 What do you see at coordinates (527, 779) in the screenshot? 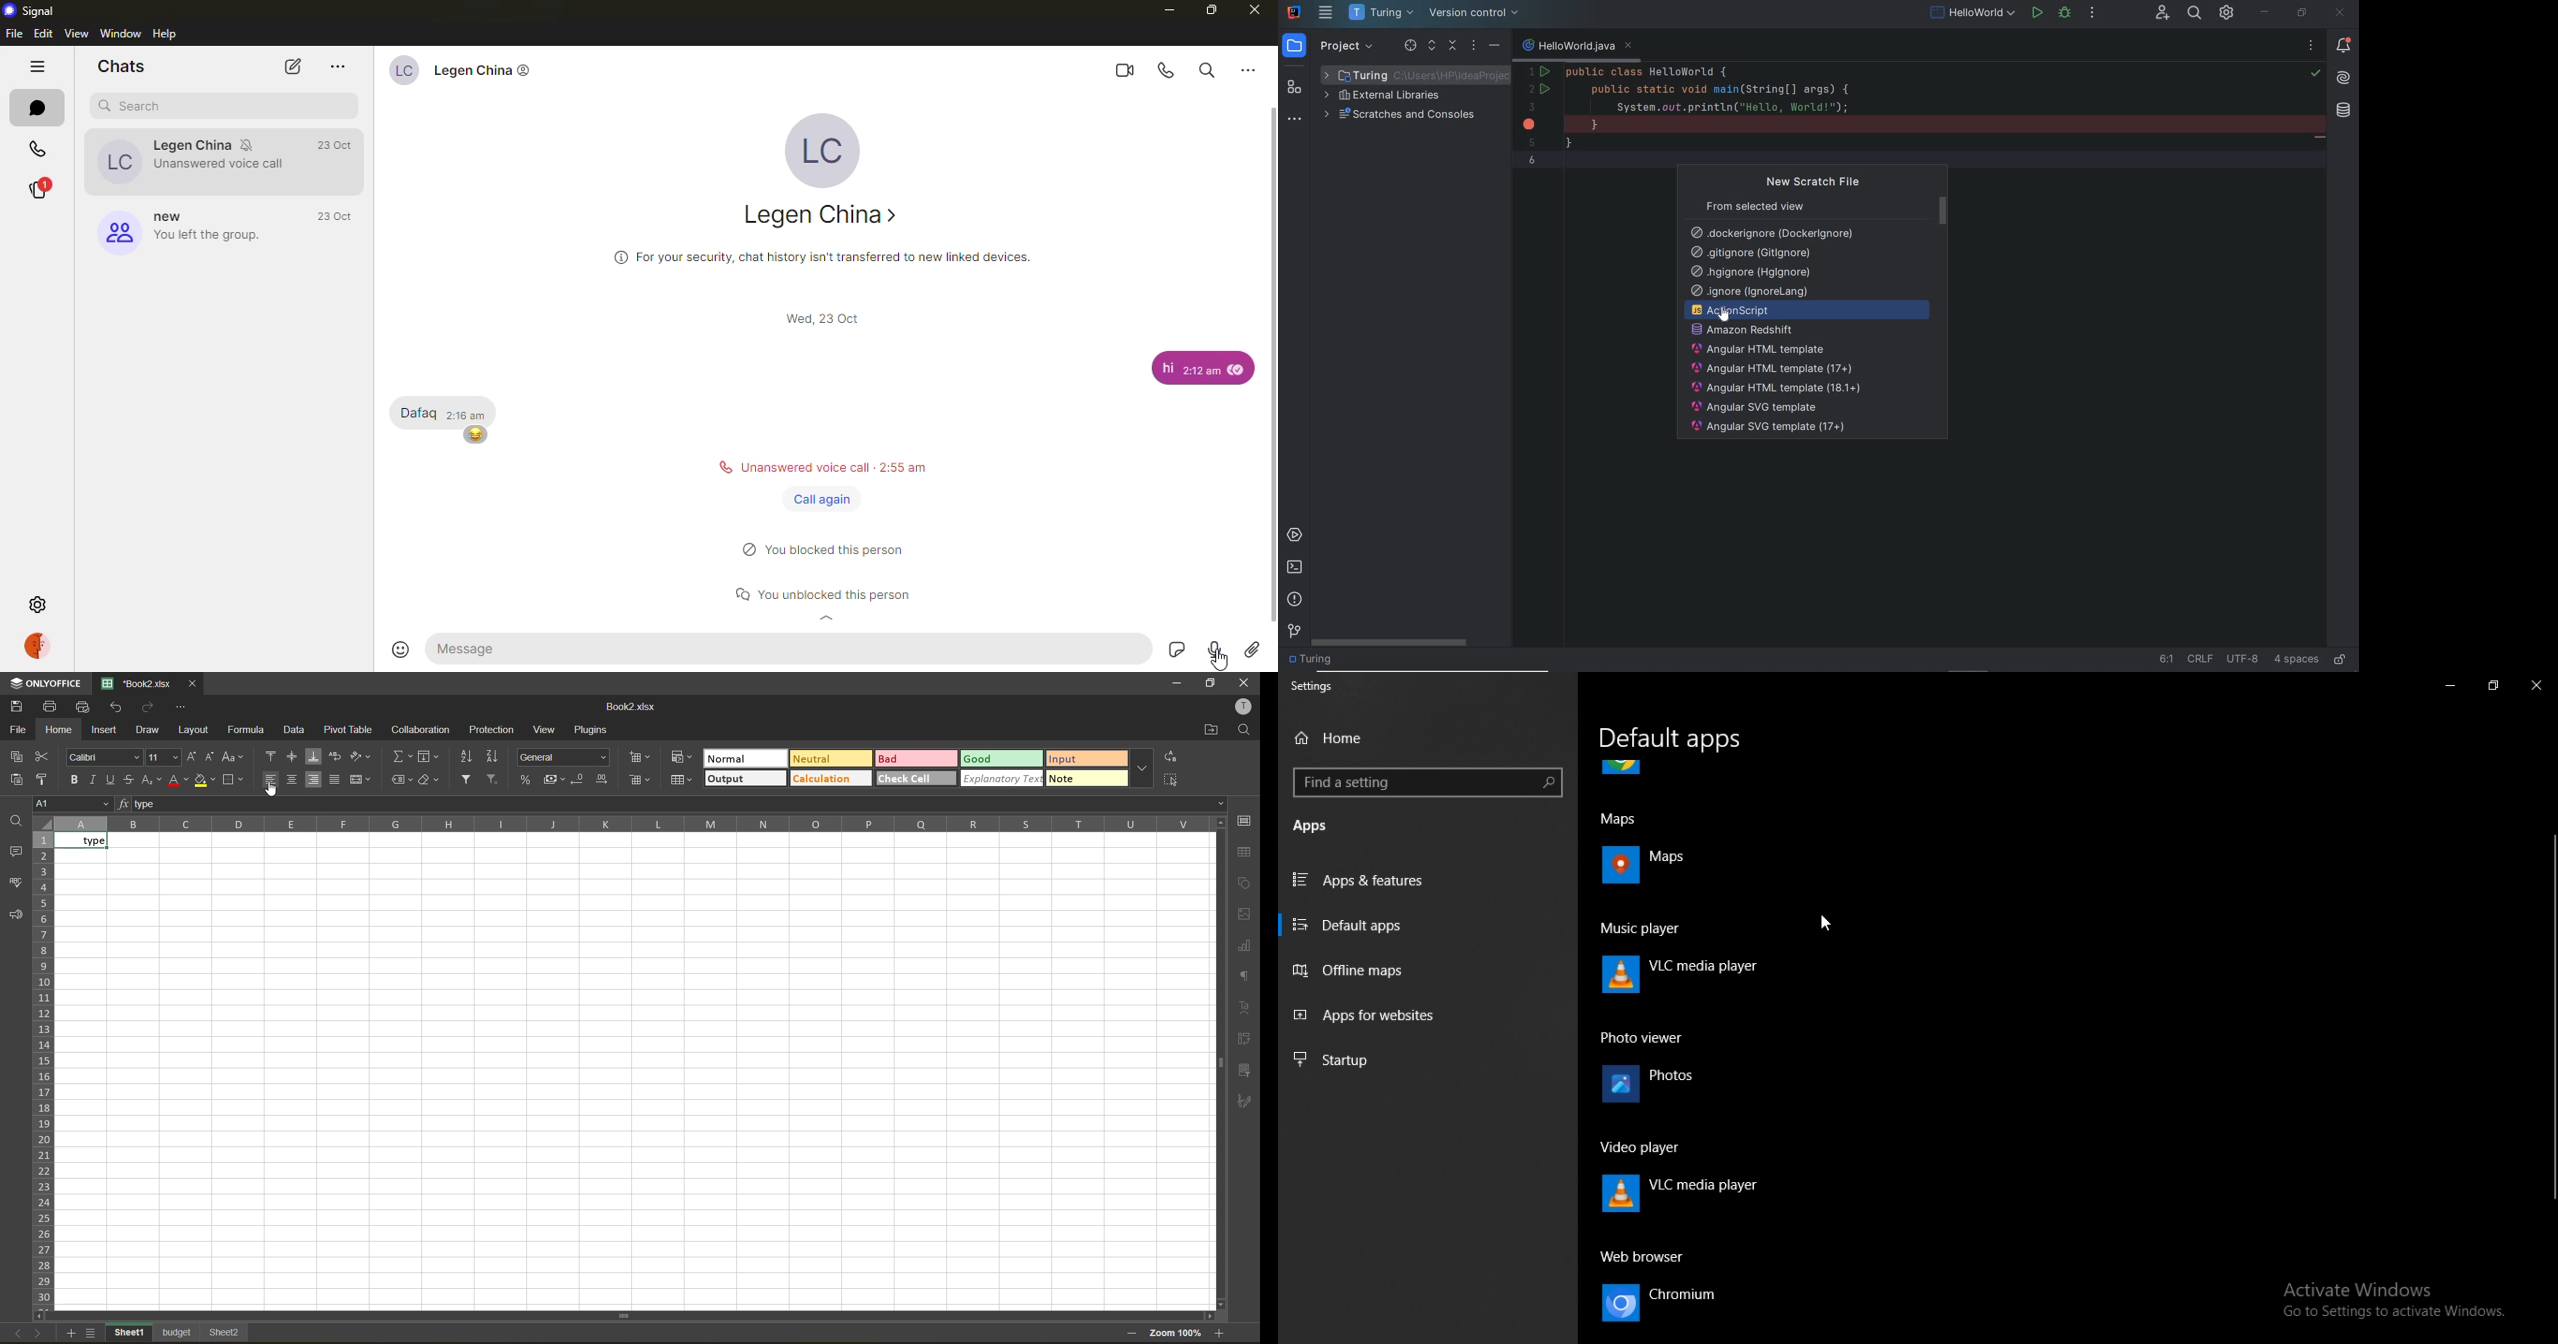
I see `percent` at bounding box center [527, 779].